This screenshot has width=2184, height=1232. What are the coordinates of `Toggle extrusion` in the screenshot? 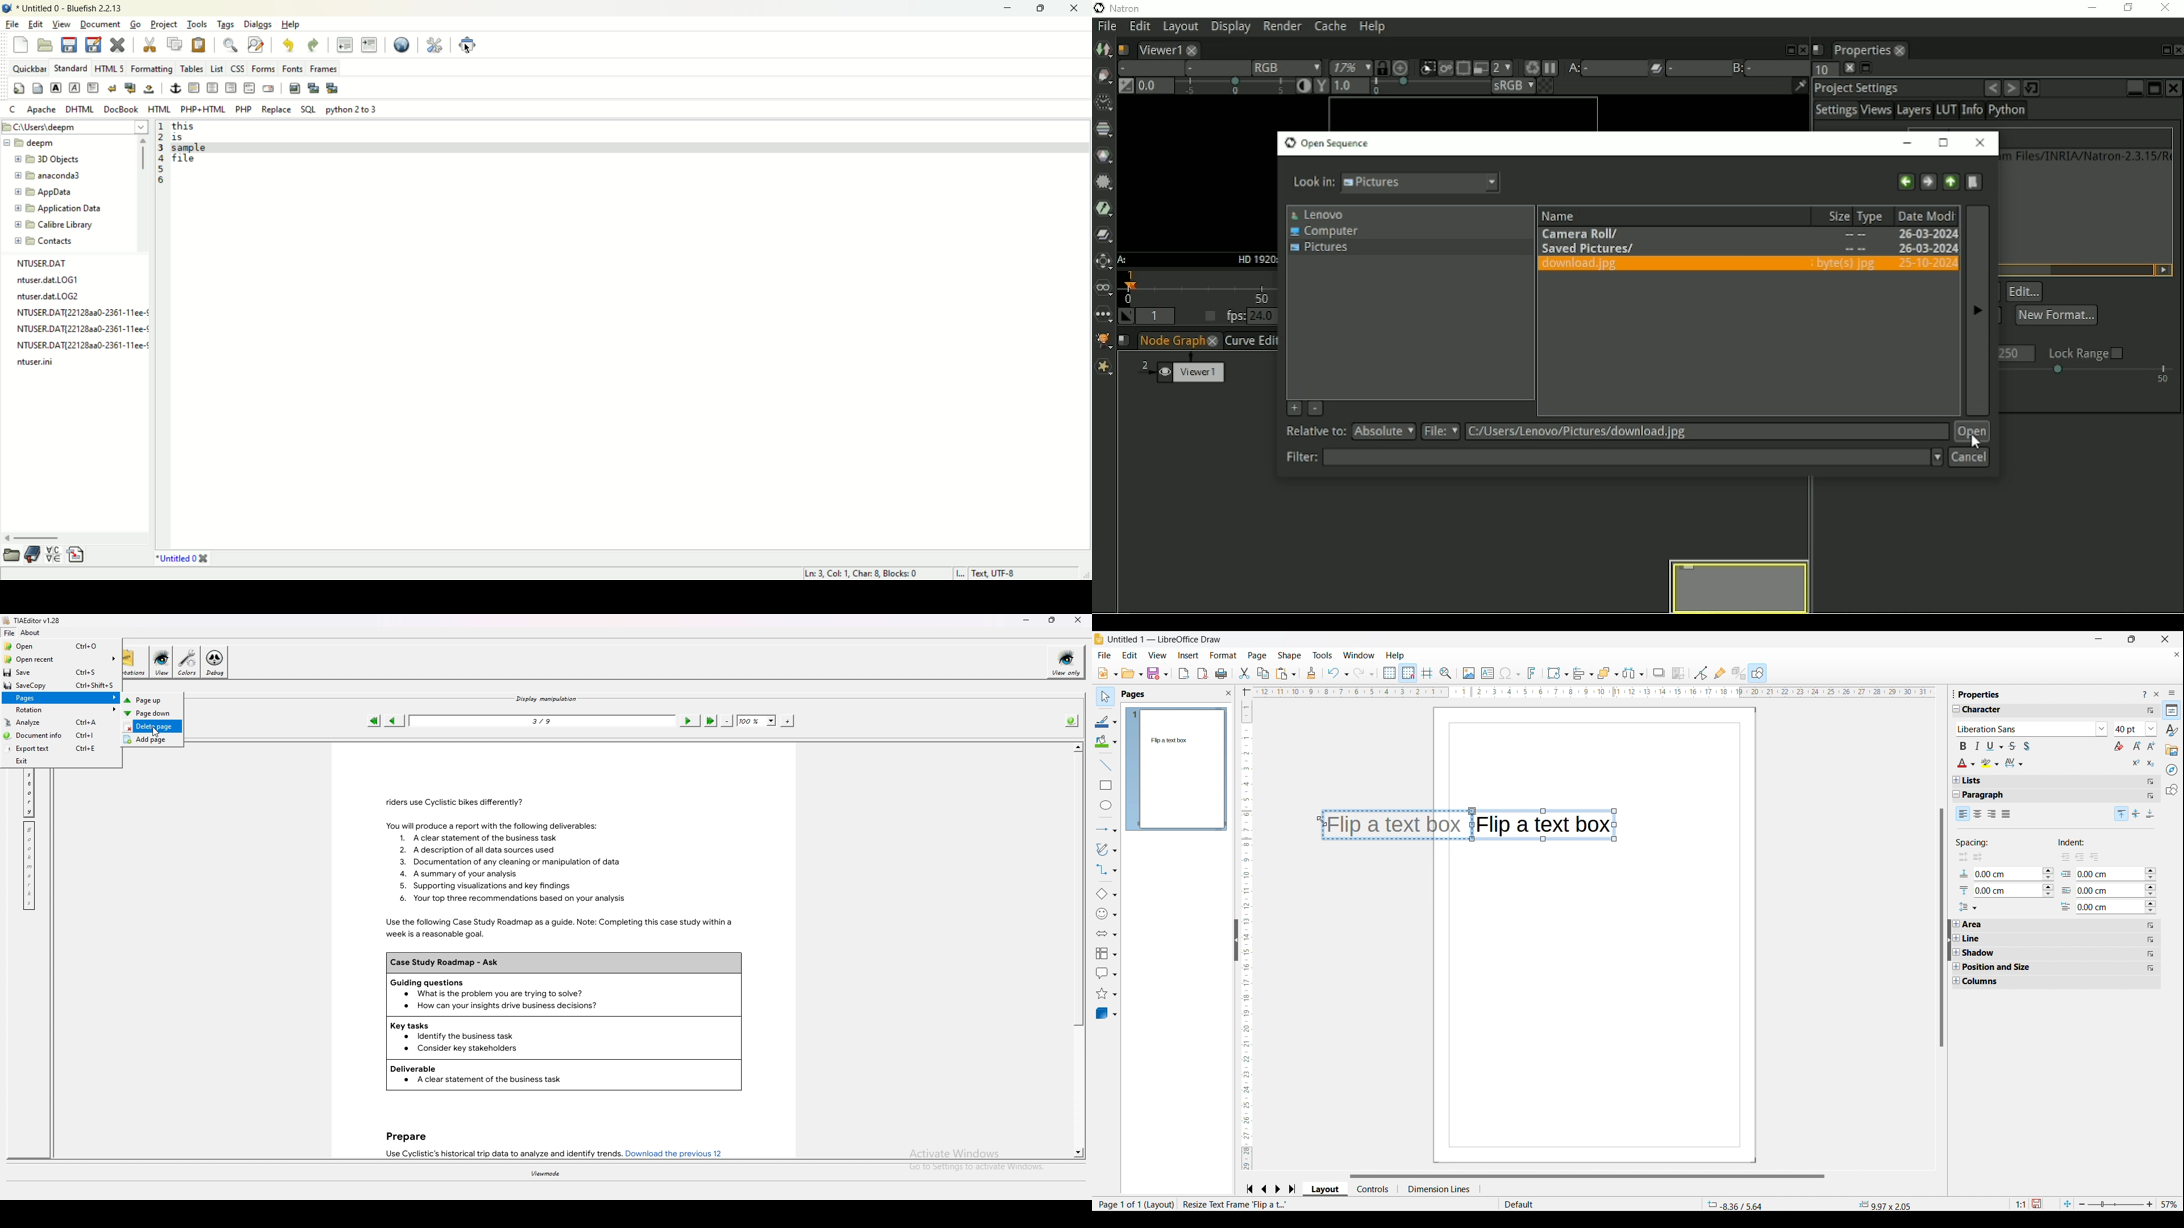 It's located at (1740, 673).